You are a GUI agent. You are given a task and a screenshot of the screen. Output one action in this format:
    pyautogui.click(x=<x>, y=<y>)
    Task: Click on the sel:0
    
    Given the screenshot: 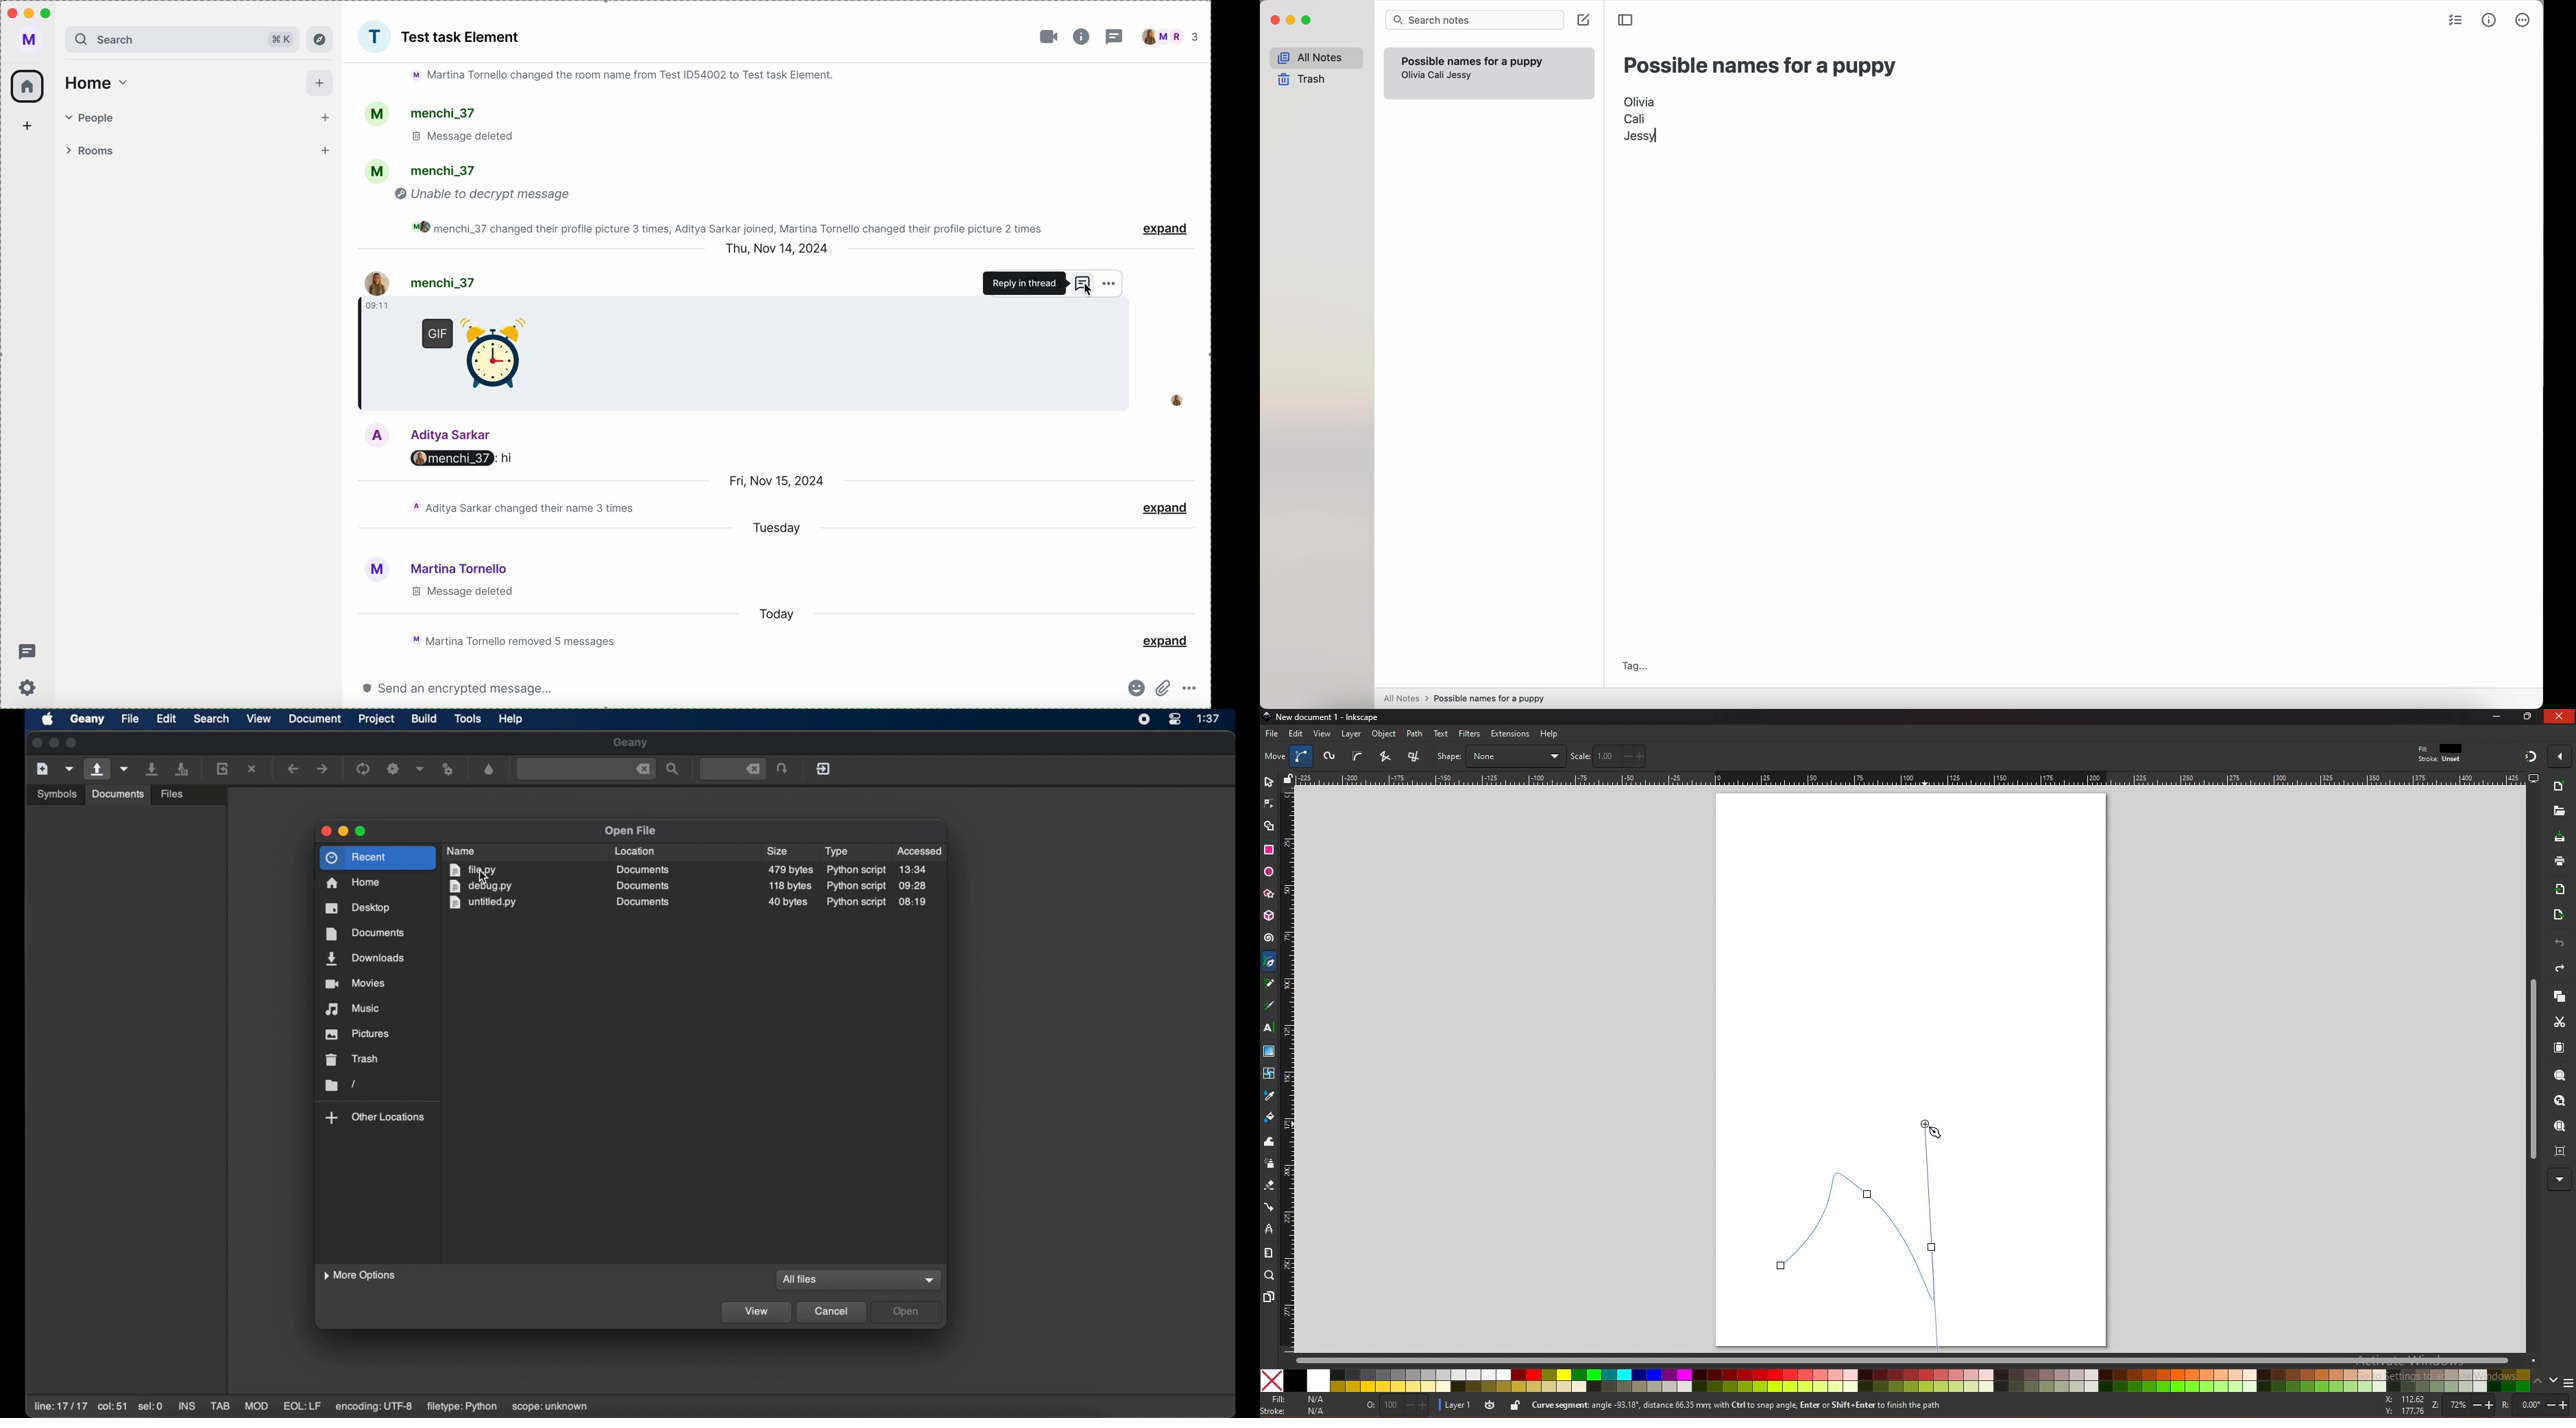 What is the action you would take?
    pyautogui.click(x=150, y=1406)
    